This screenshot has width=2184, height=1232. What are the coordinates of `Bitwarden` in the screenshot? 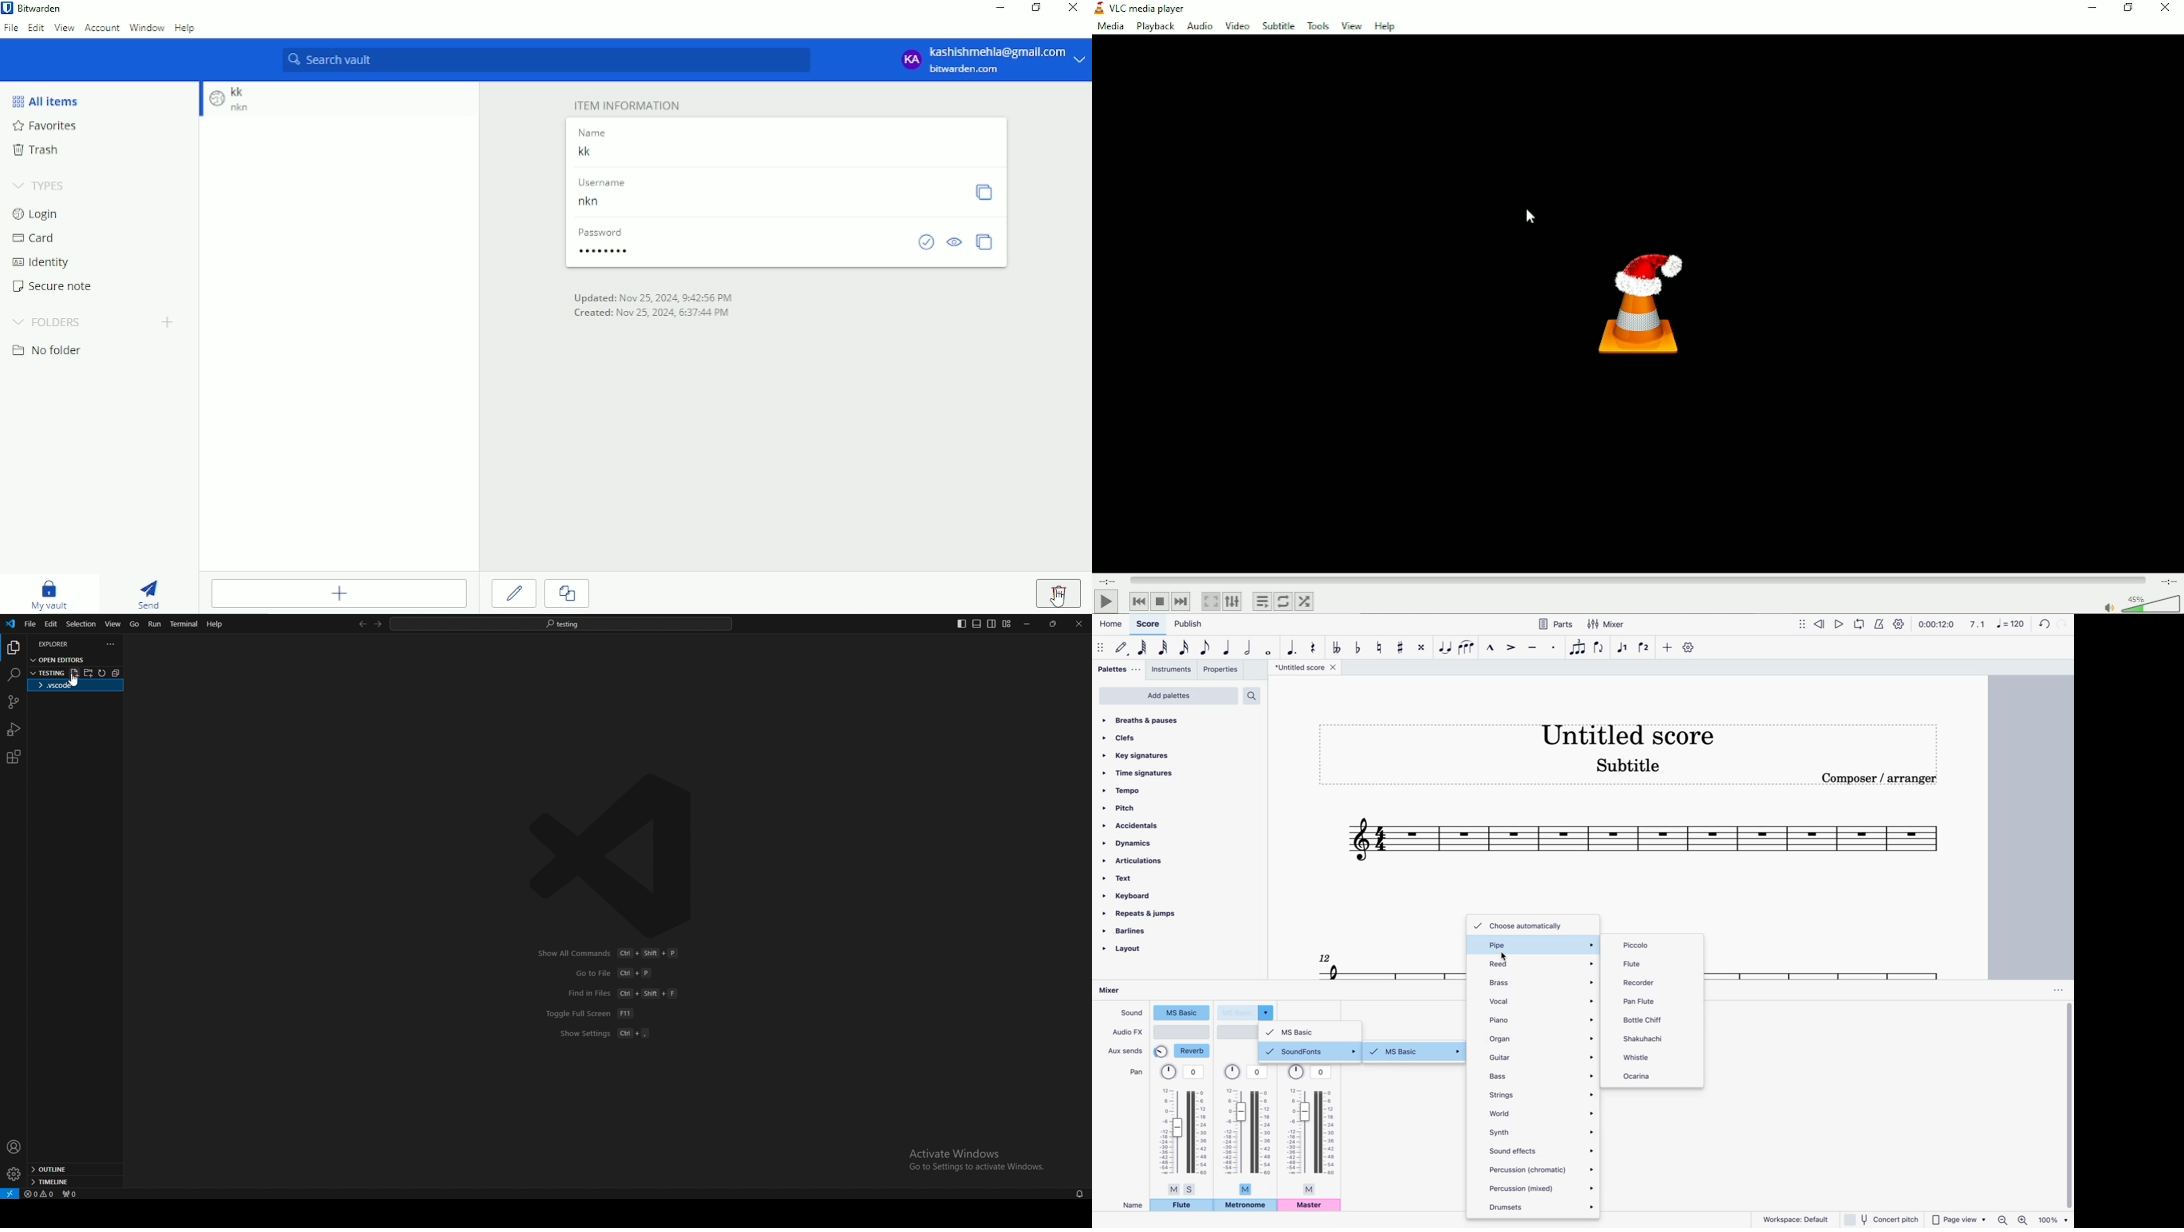 It's located at (42, 9).